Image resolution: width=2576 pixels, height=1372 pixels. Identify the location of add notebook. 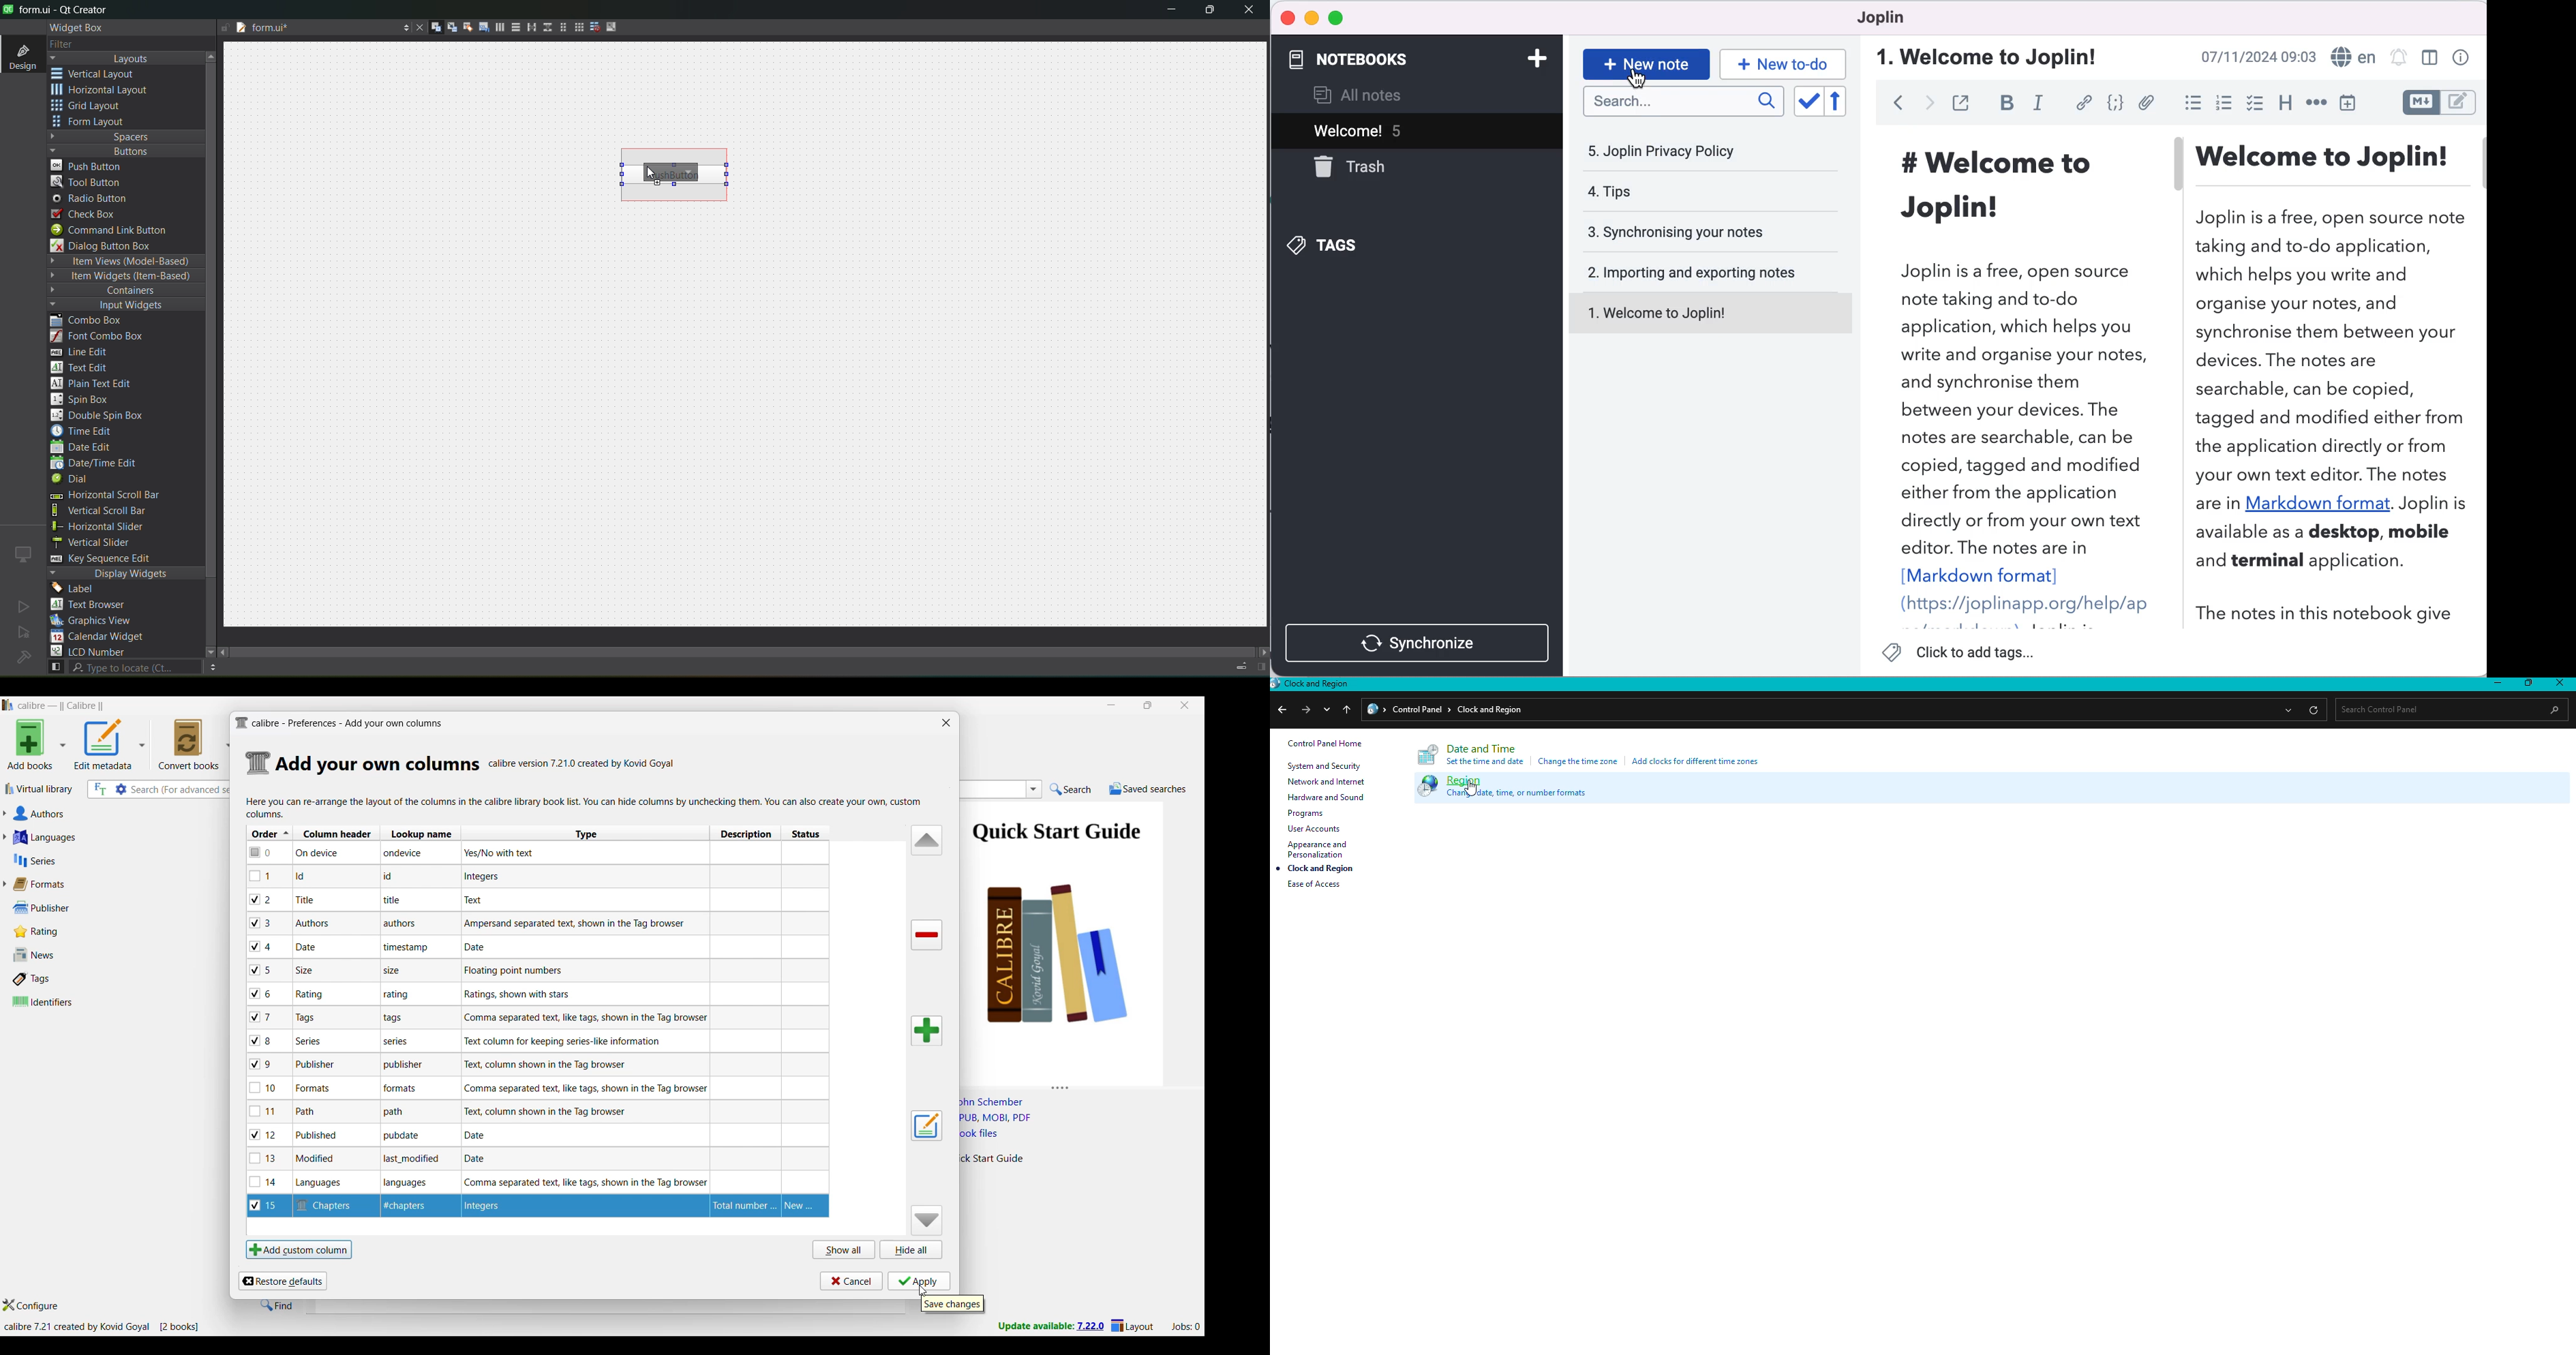
(1540, 58).